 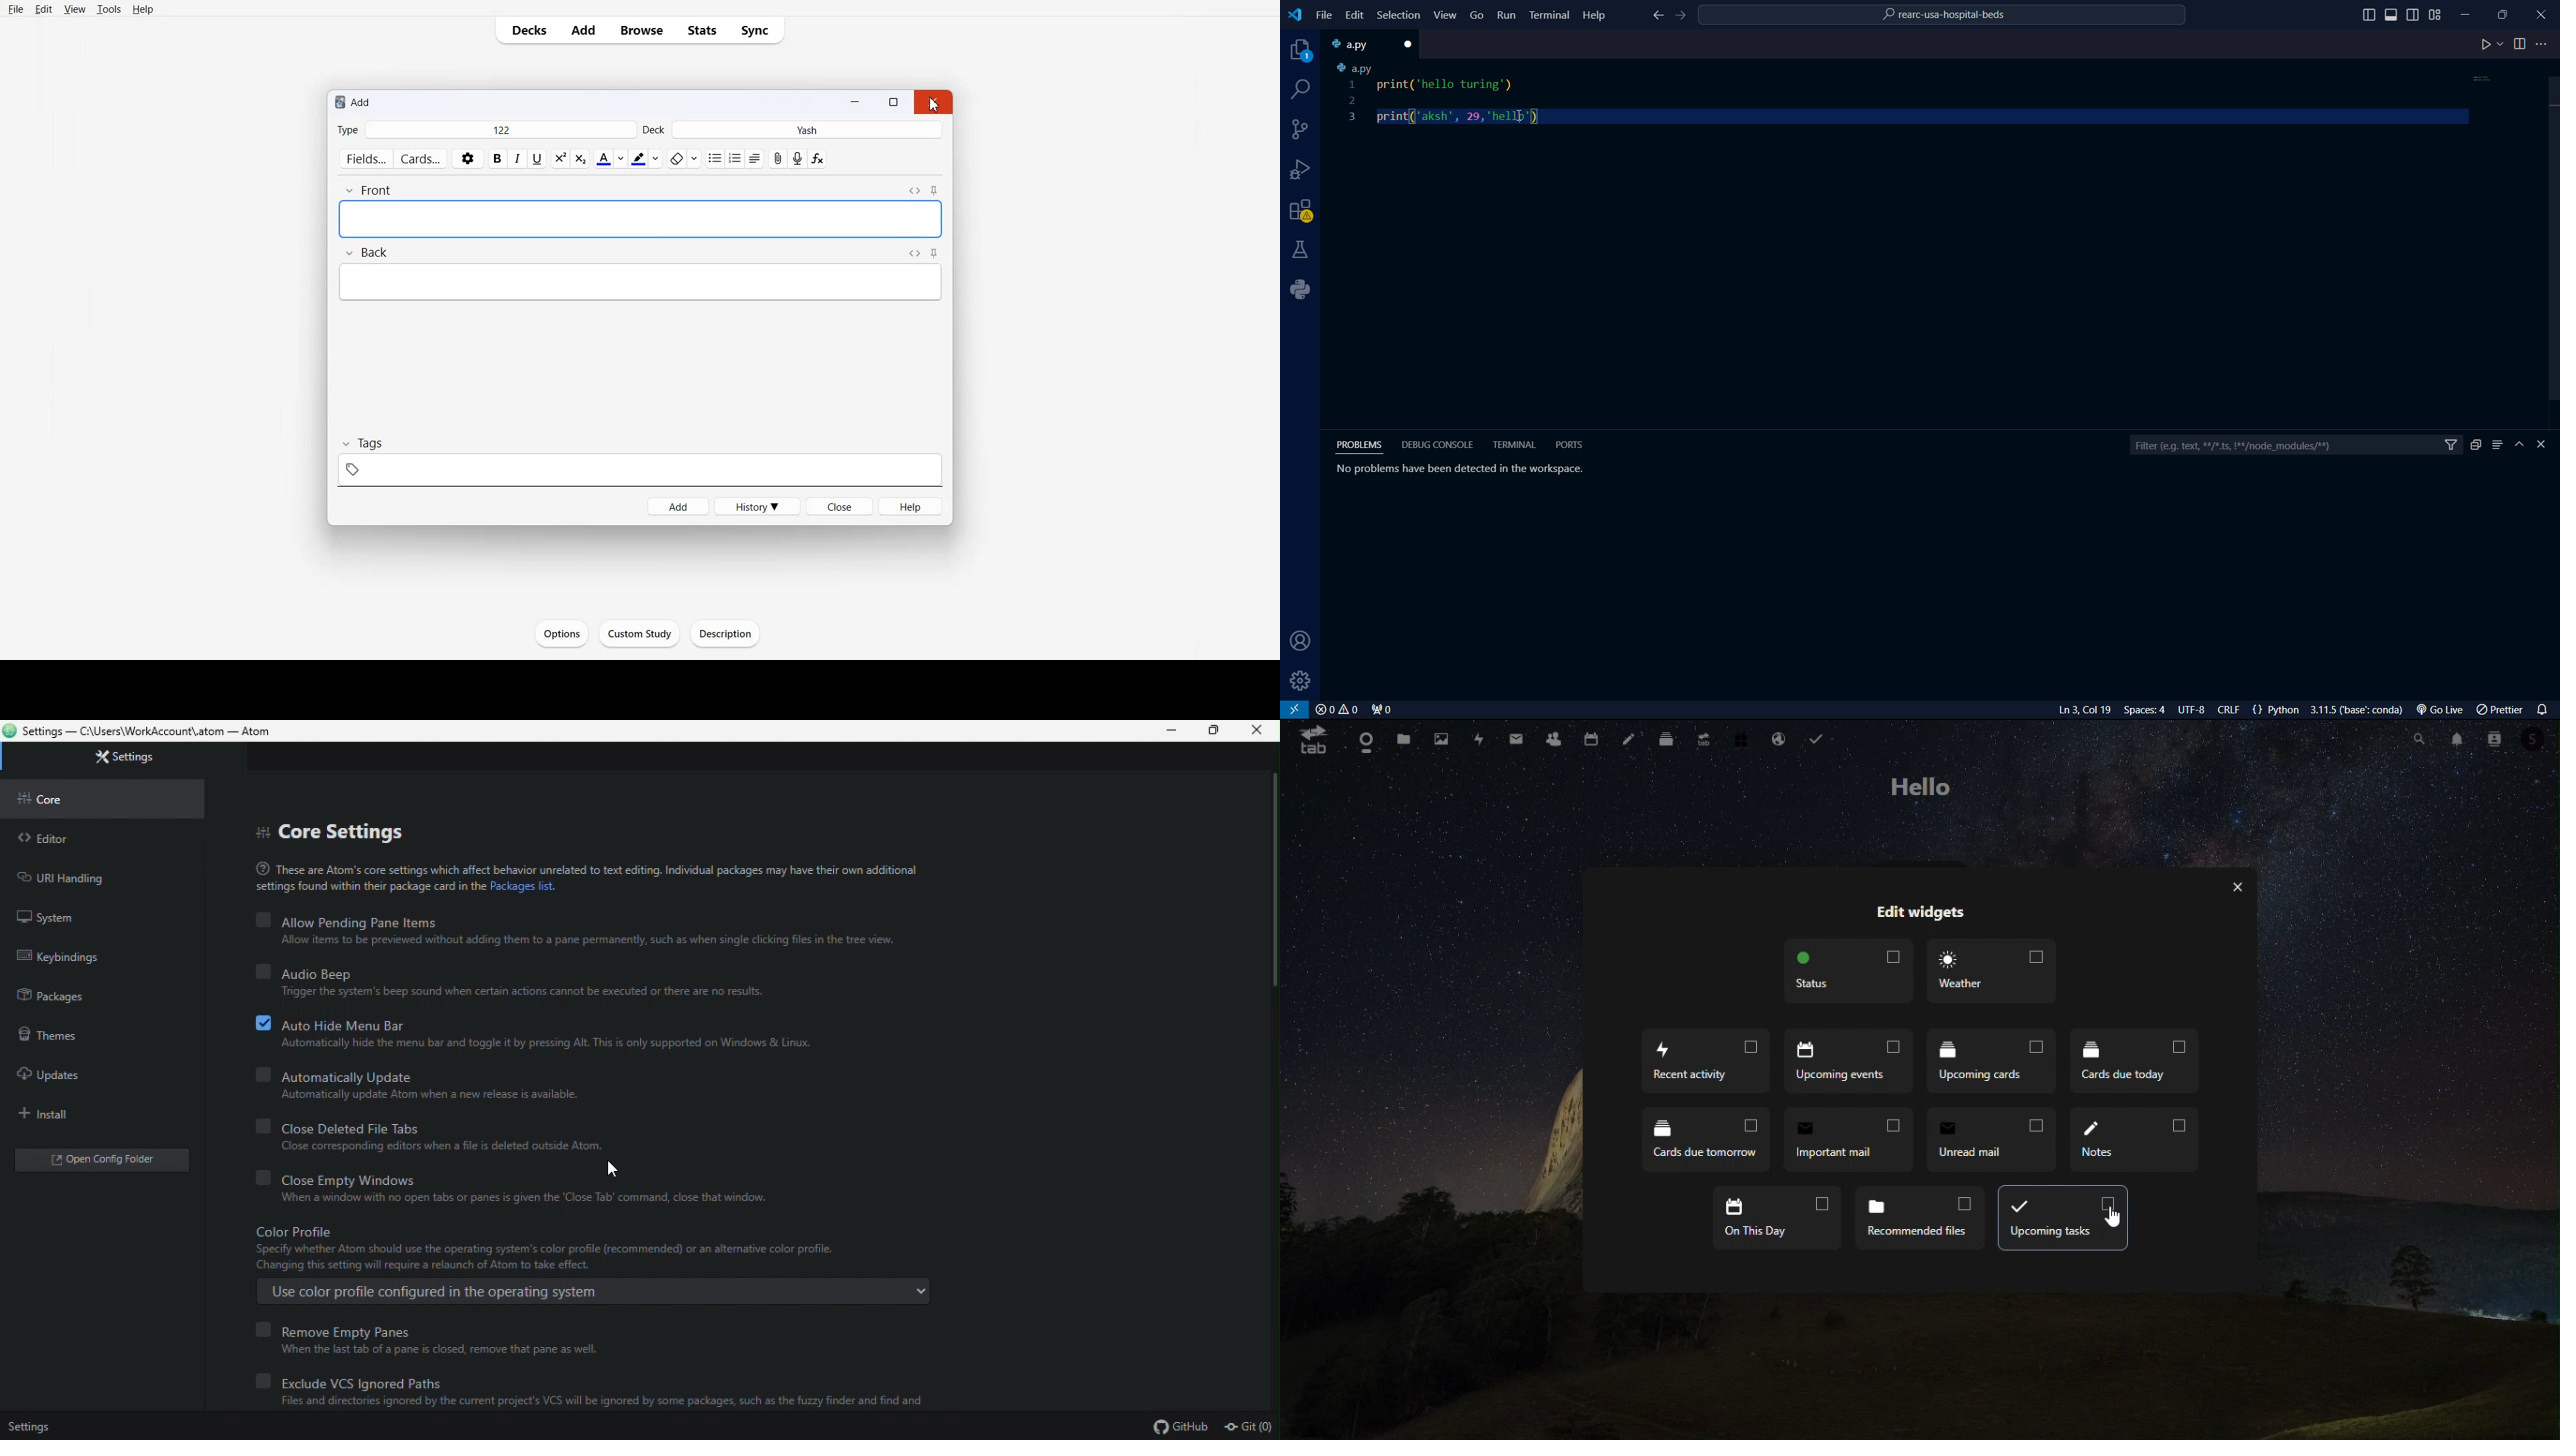 What do you see at coordinates (365, 159) in the screenshot?
I see `Fields` at bounding box center [365, 159].